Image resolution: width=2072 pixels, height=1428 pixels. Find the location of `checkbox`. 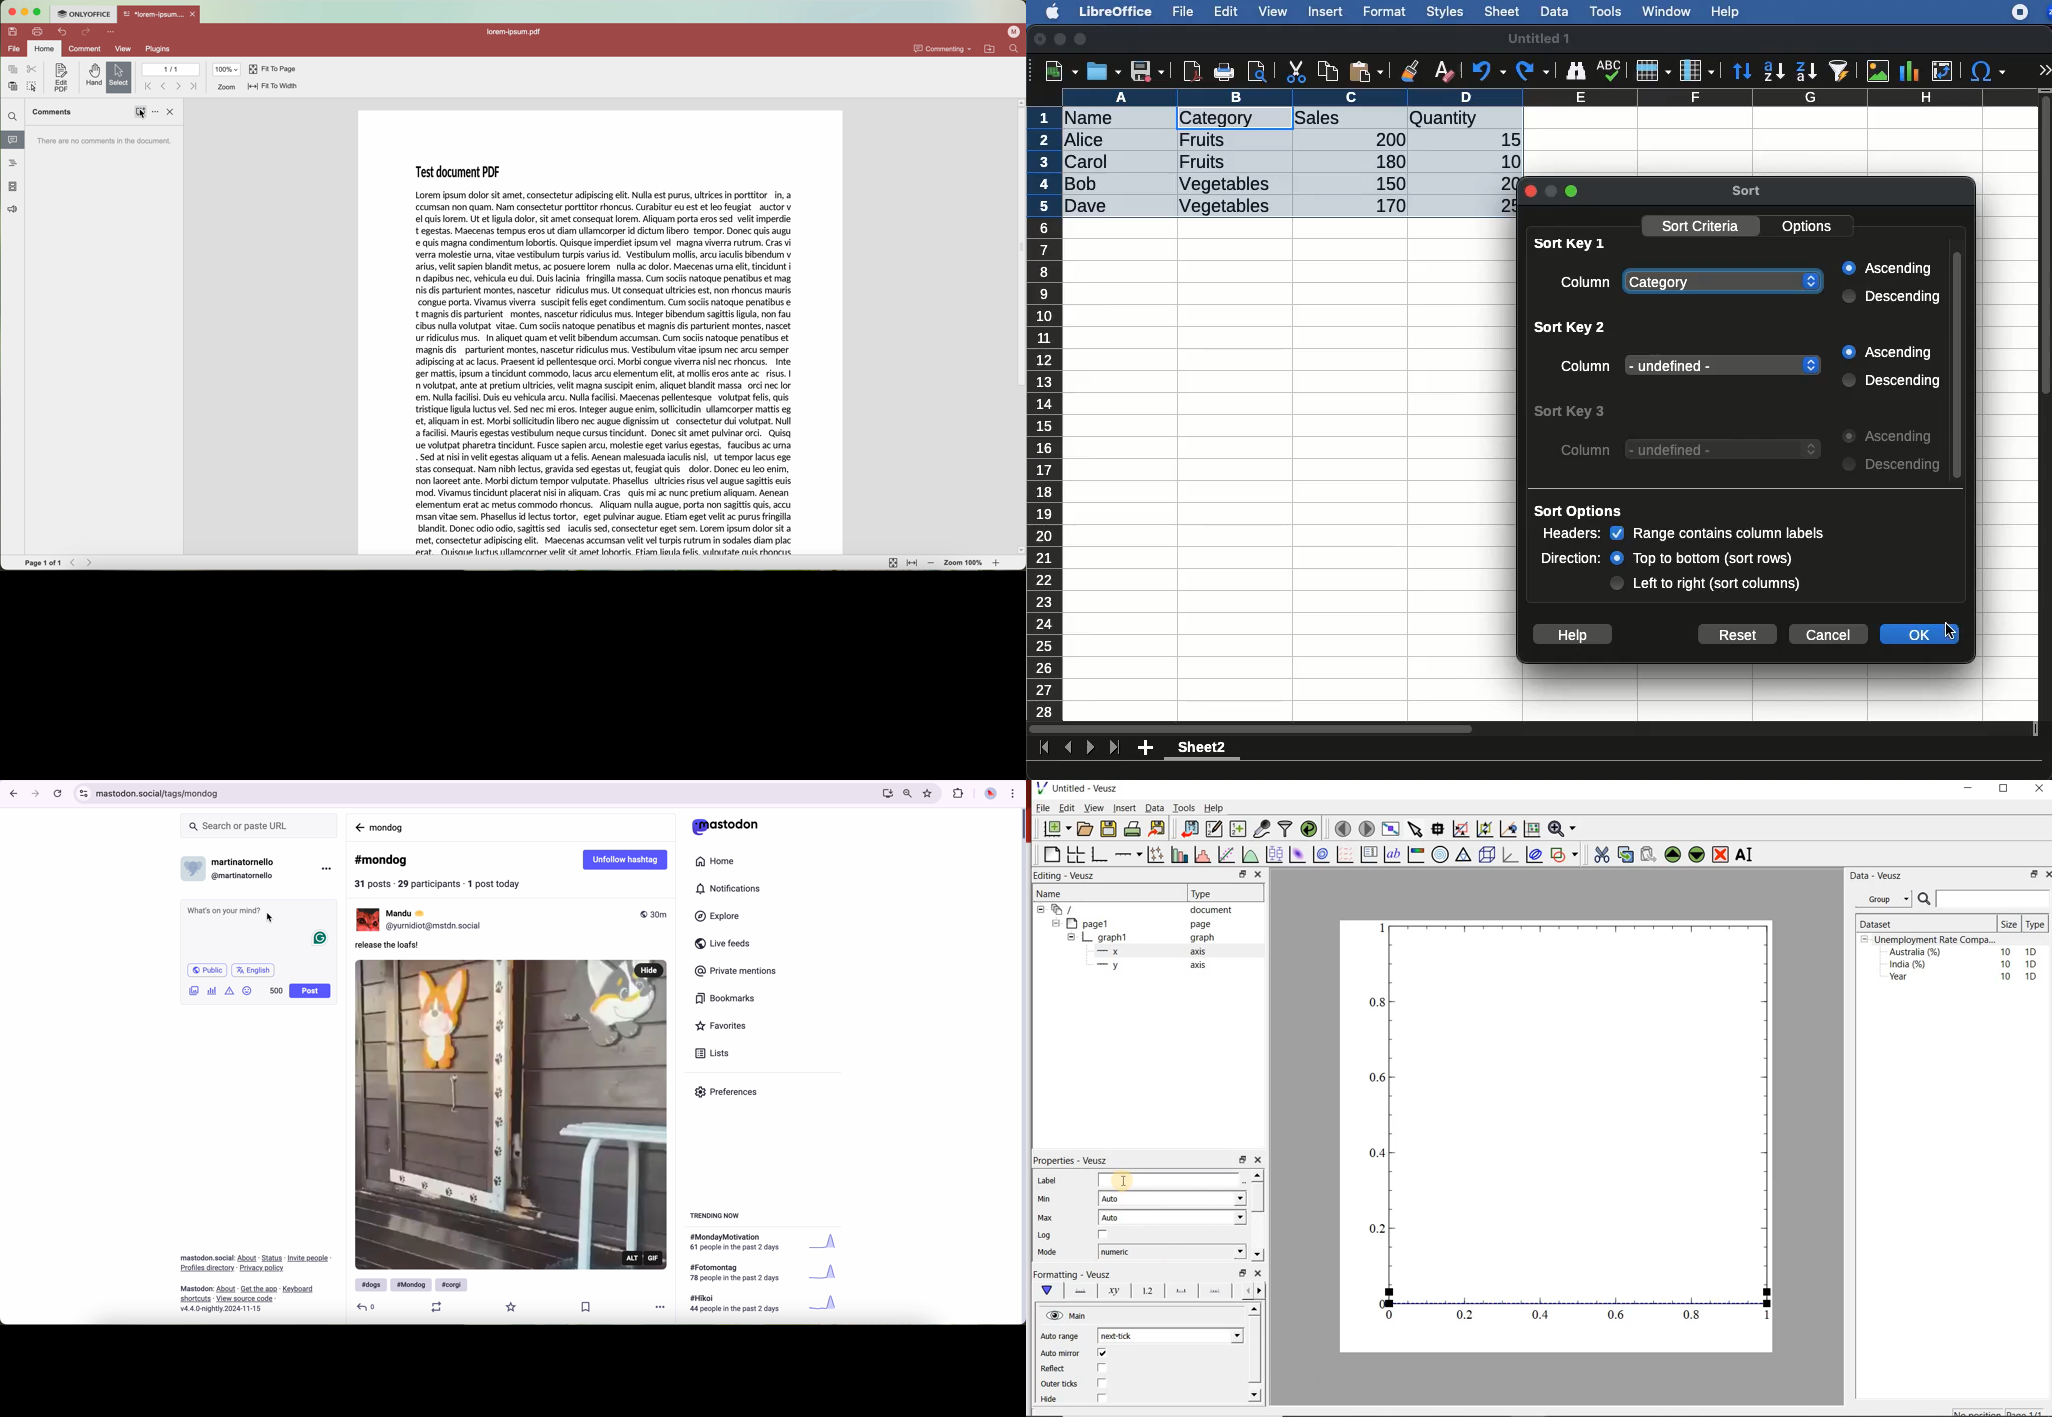

checkbox is located at coordinates (1104, 1354).